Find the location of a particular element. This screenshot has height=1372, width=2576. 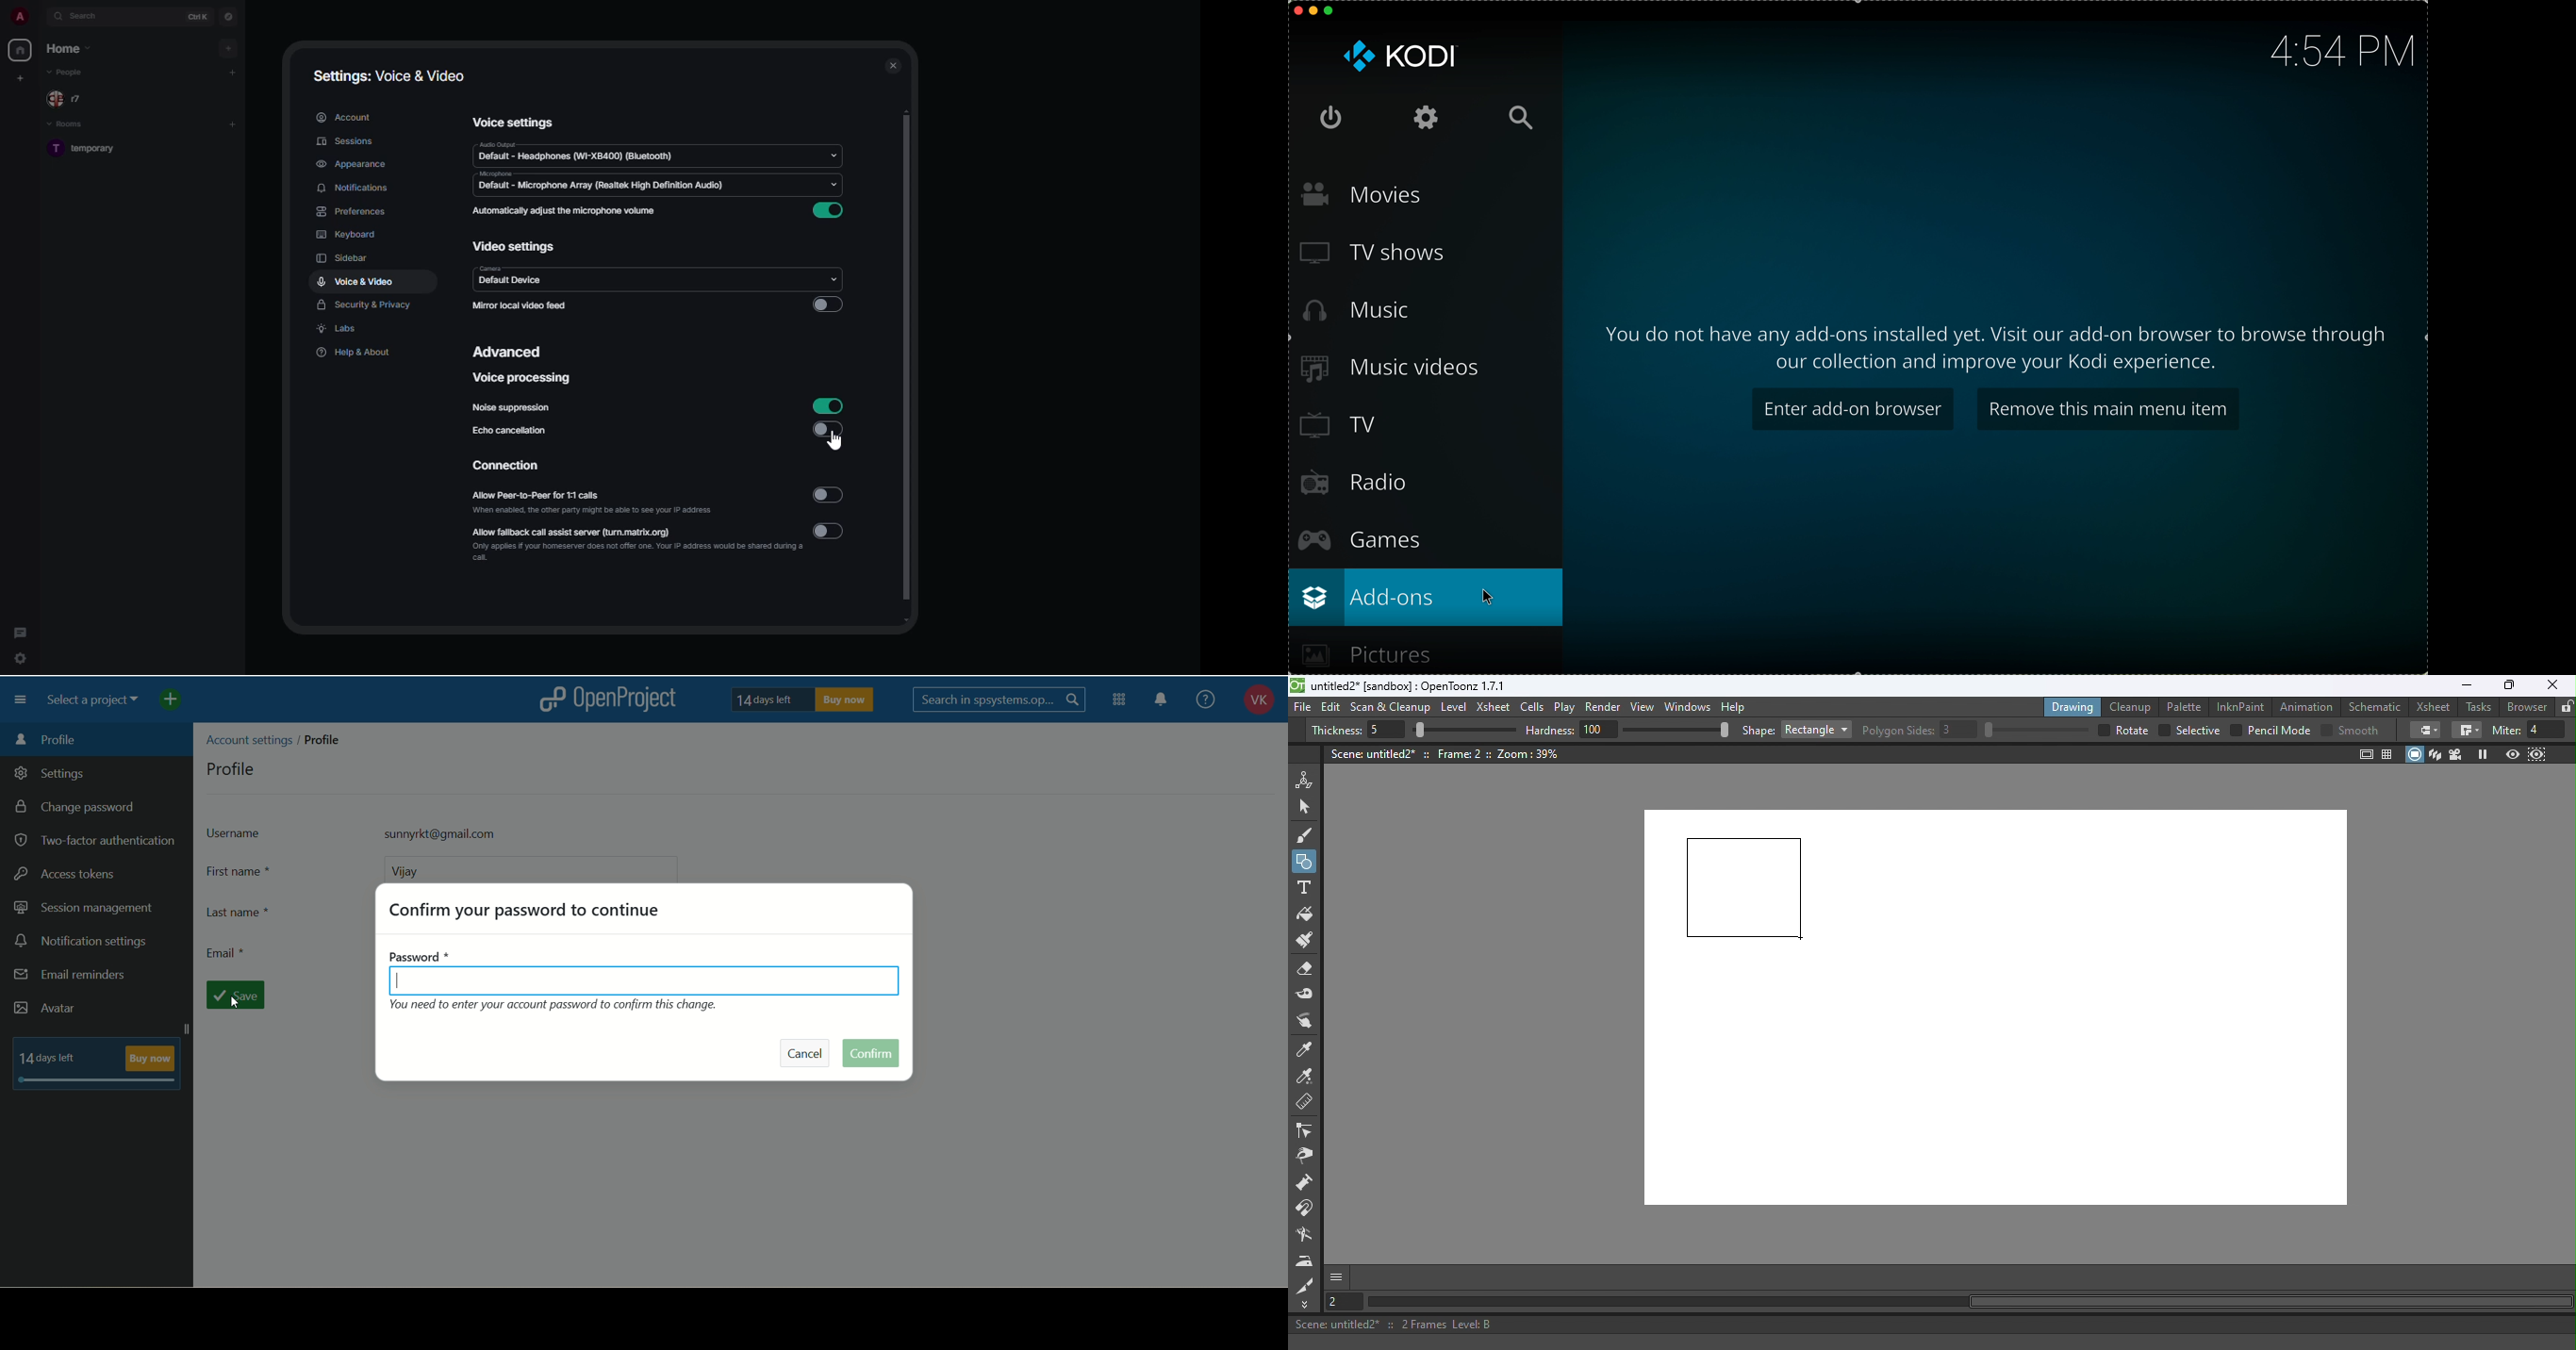

Windows is located at coordinates (1689, 708).